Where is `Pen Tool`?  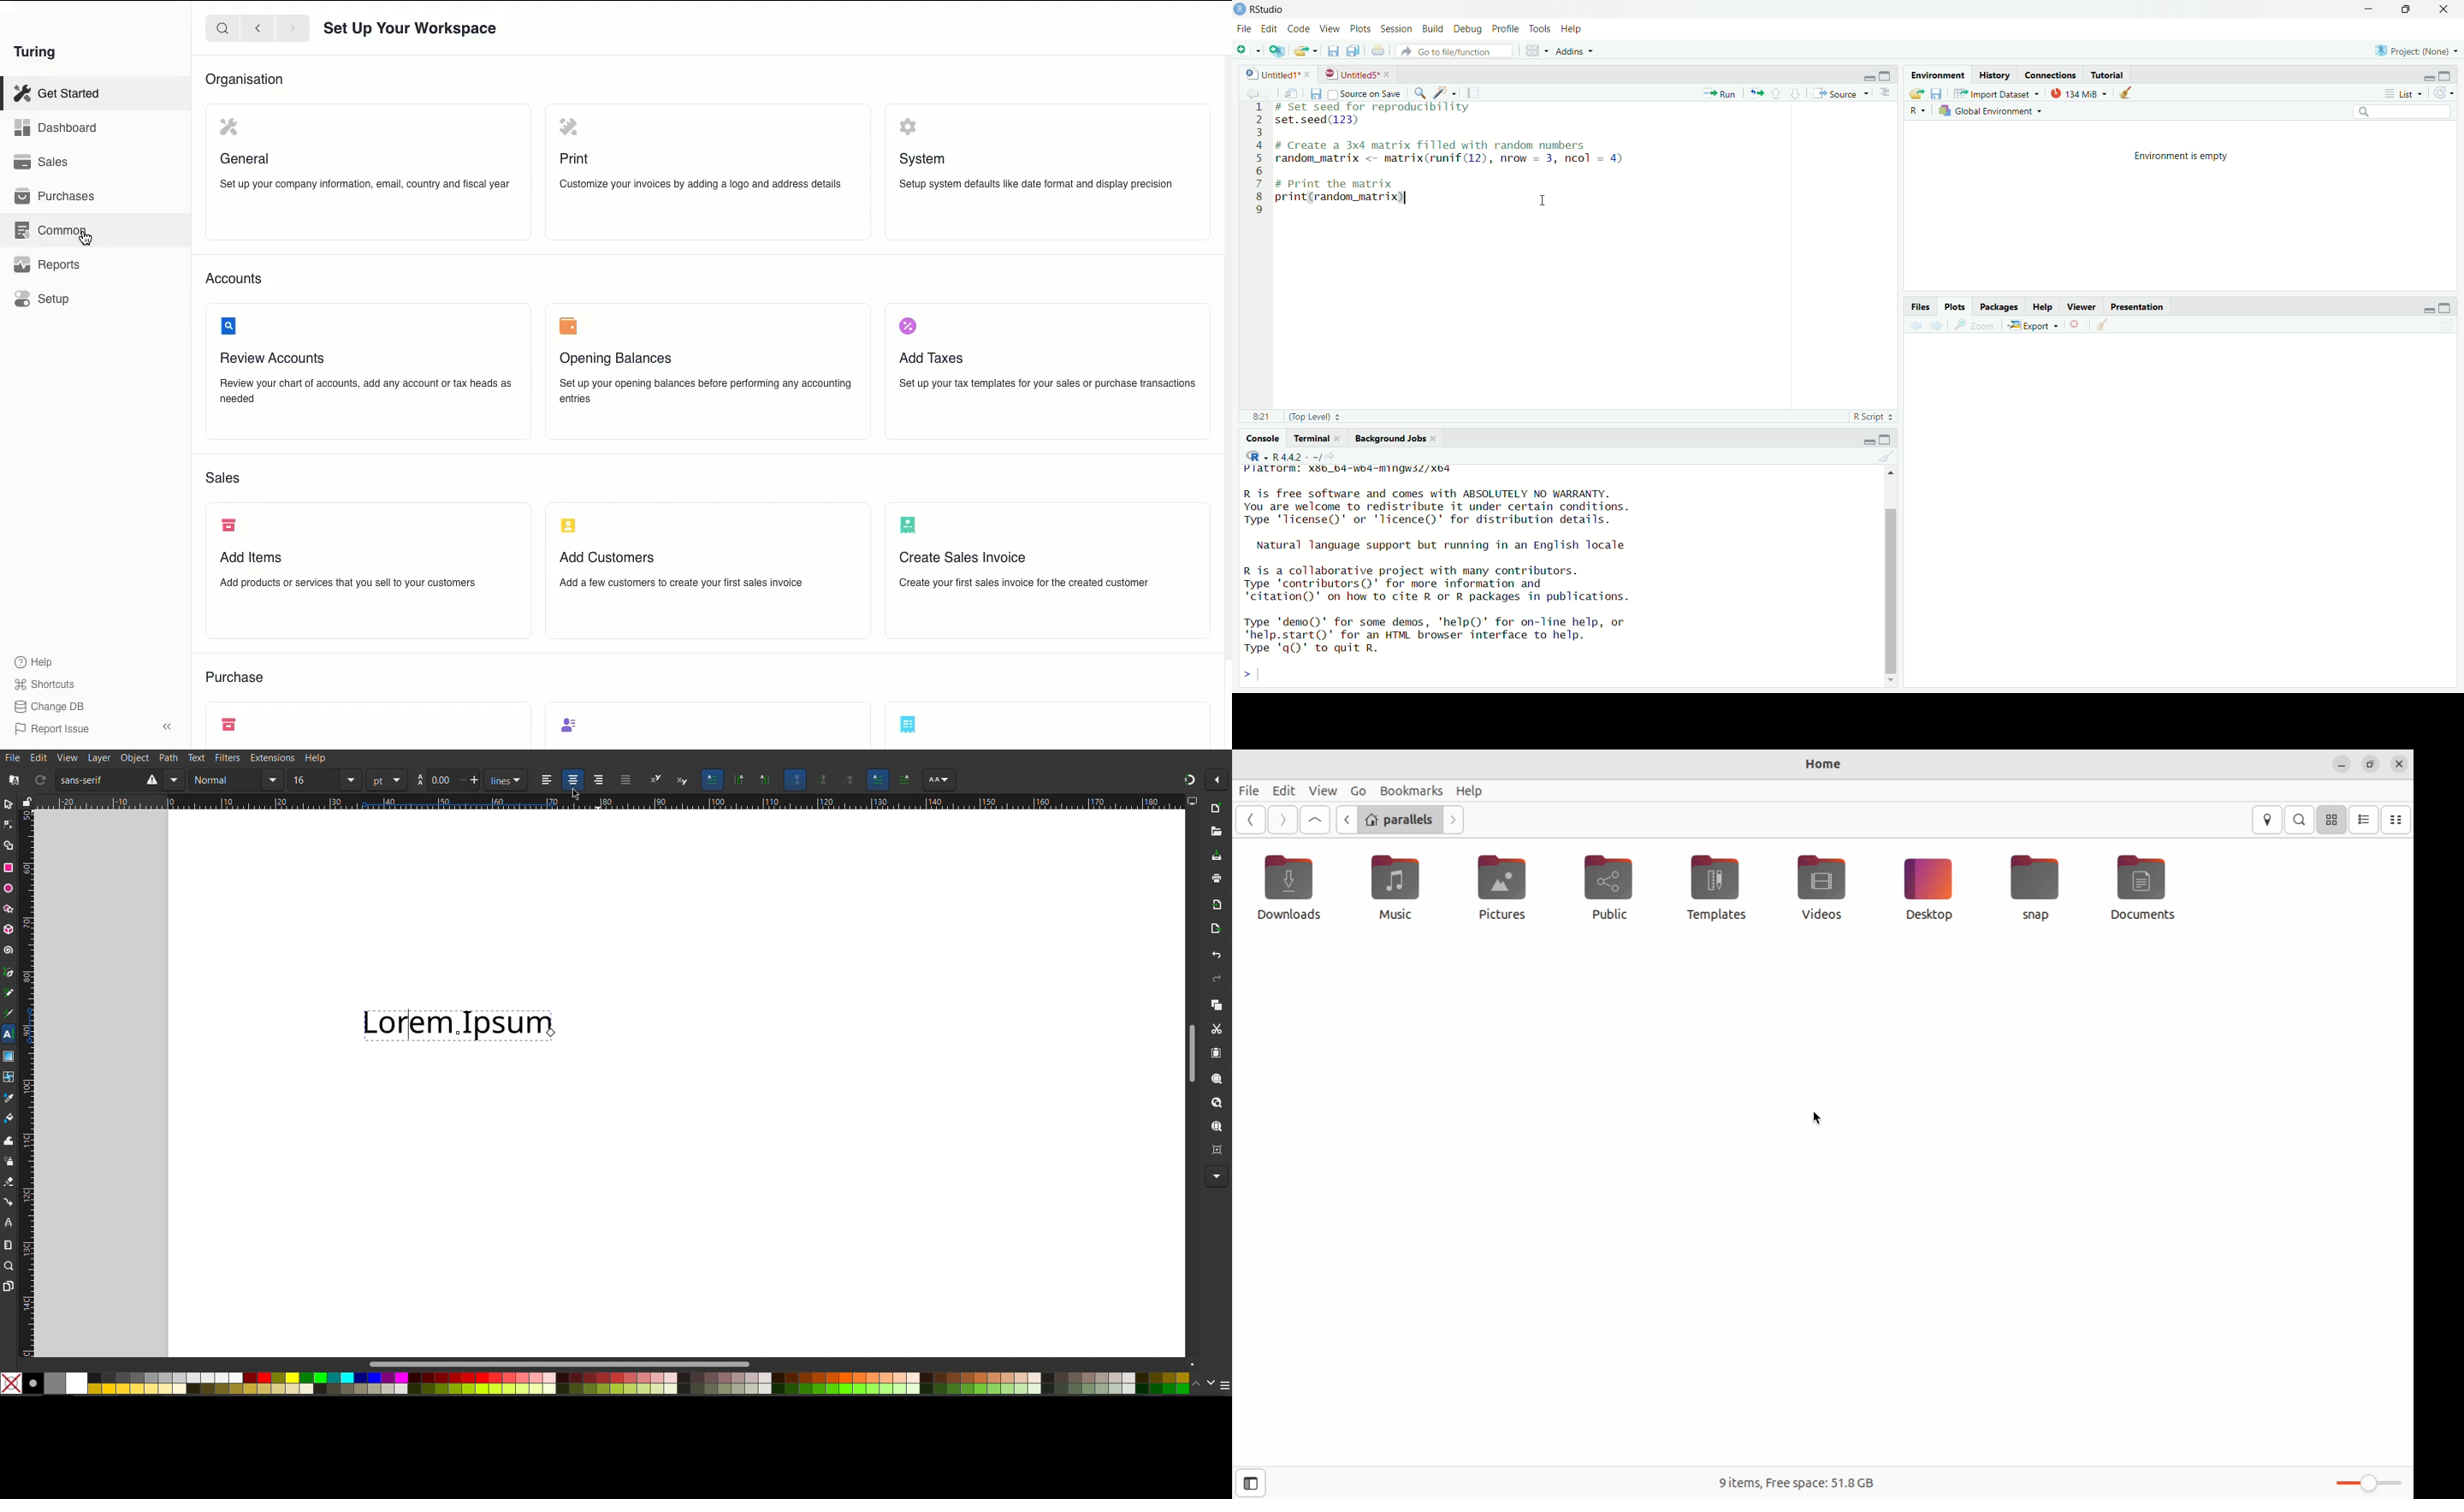
Pen Tool is located at coordinates (11, 973).